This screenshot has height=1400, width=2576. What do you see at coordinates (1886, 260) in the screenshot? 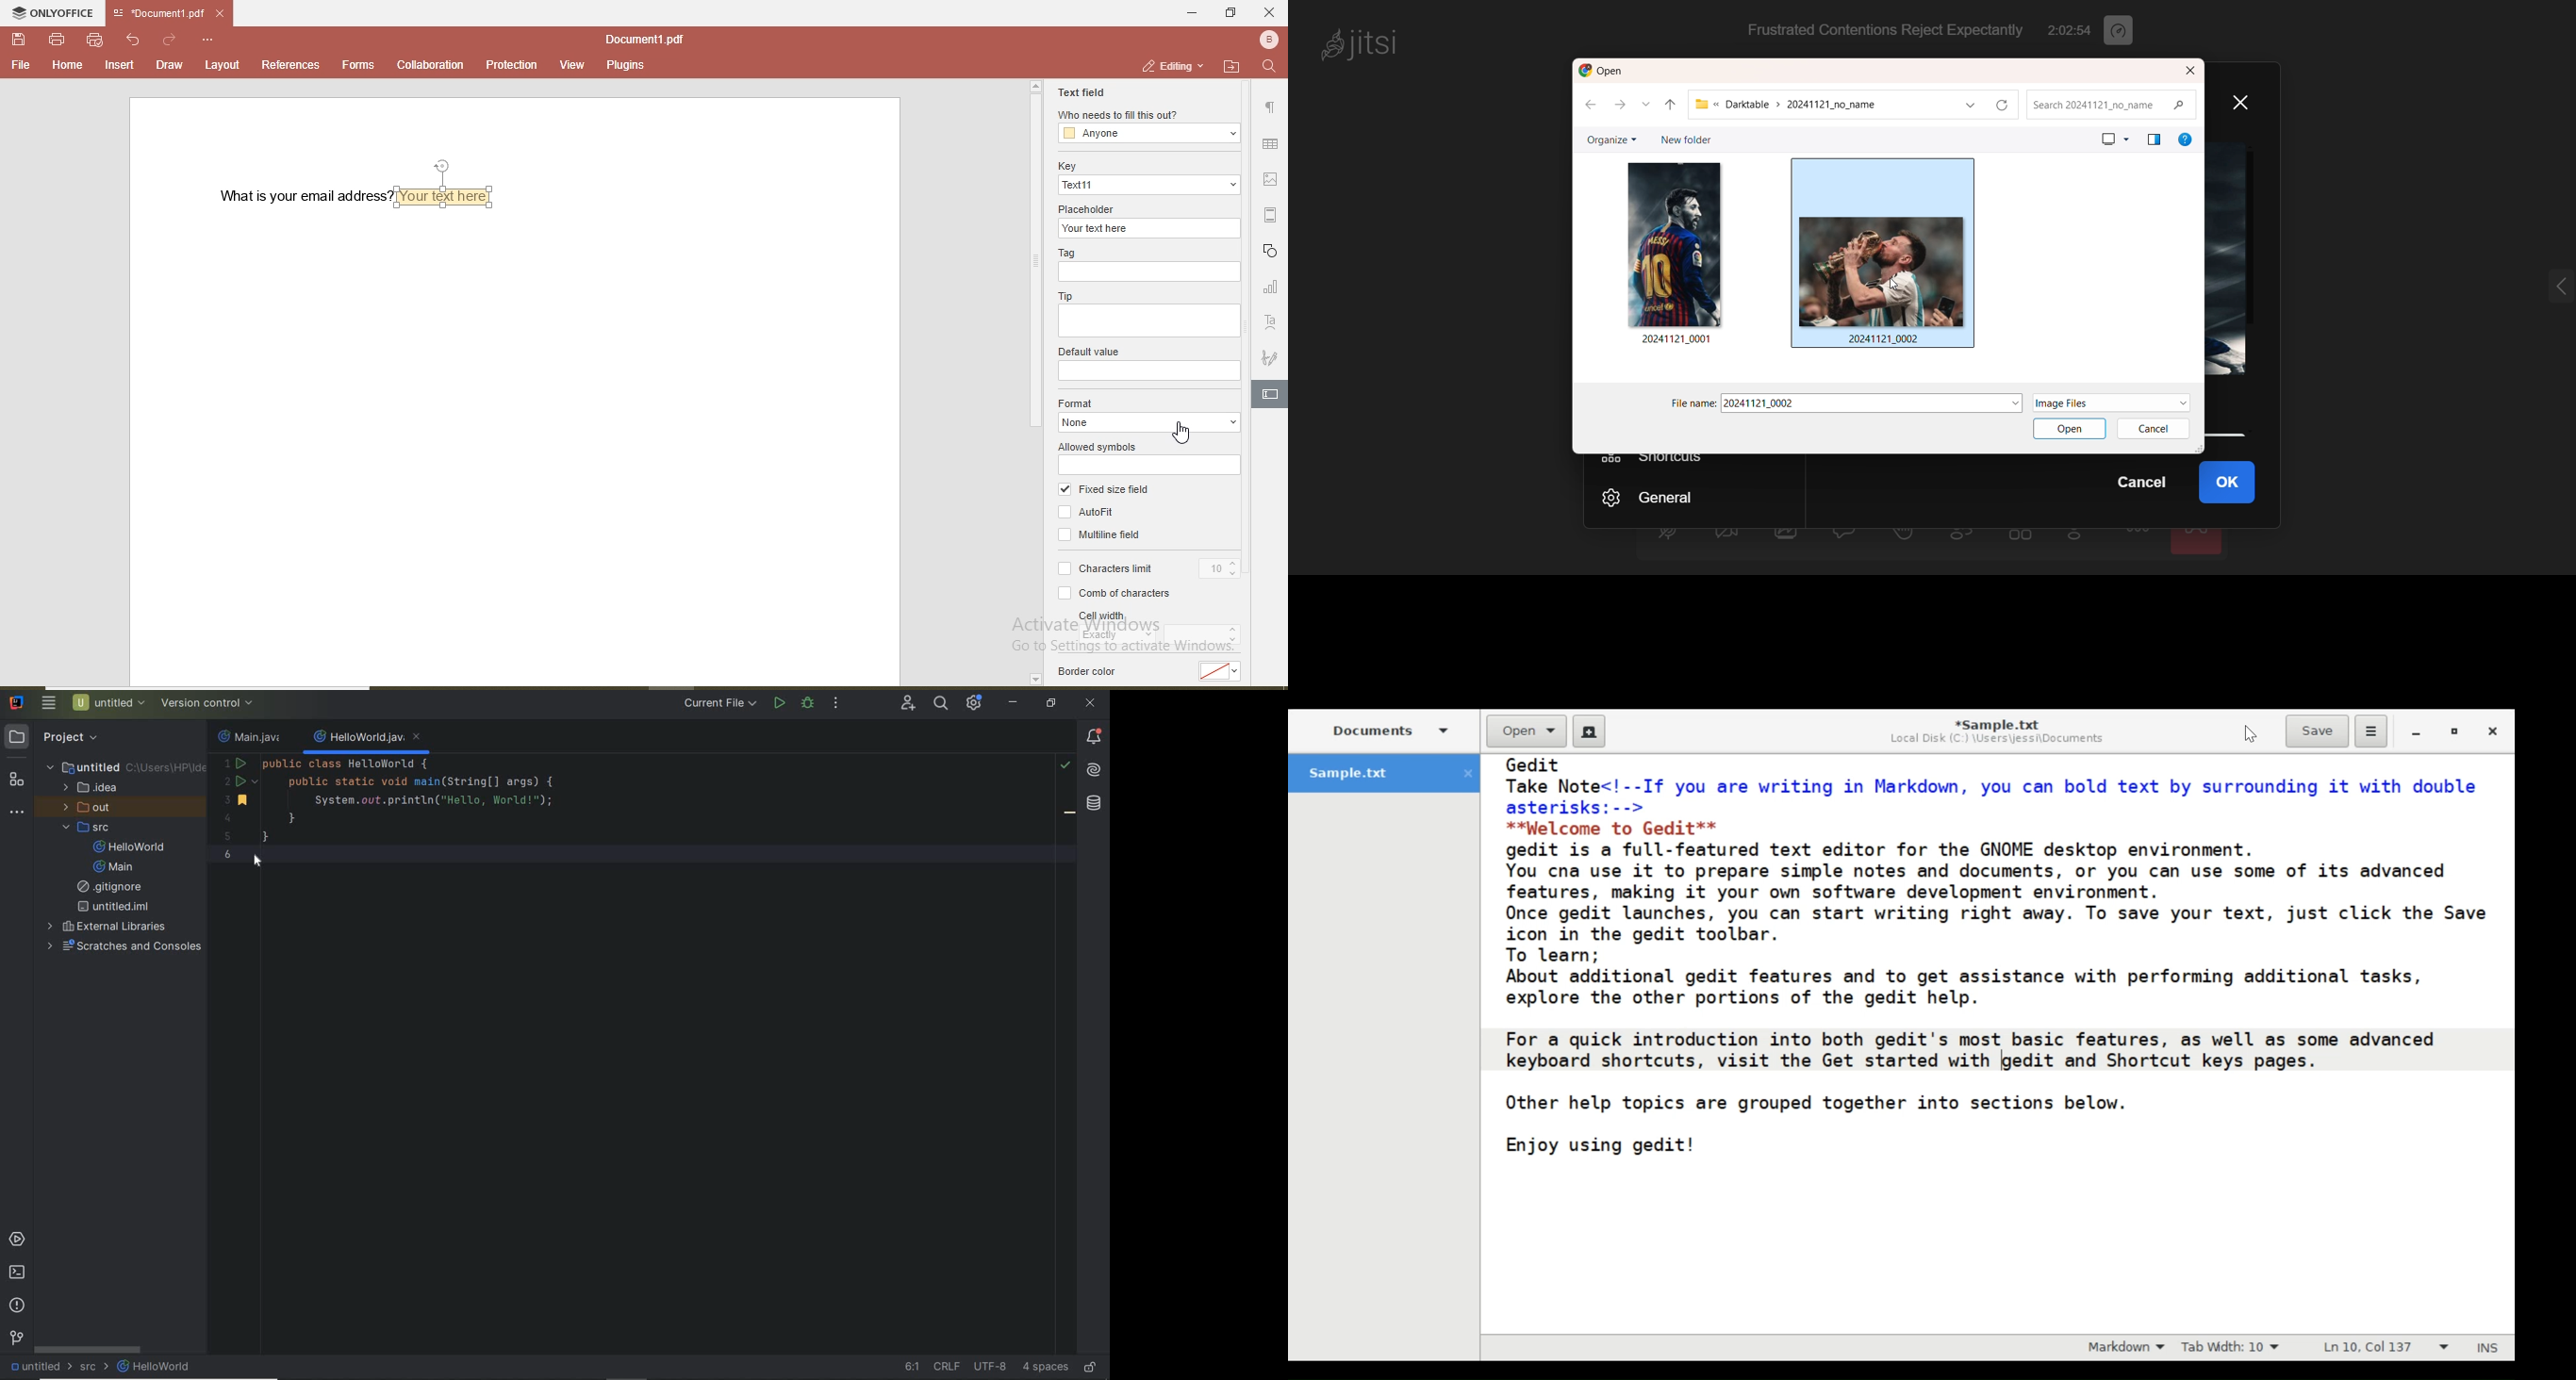
I see `file with information` at bounding box center [1886, 260].